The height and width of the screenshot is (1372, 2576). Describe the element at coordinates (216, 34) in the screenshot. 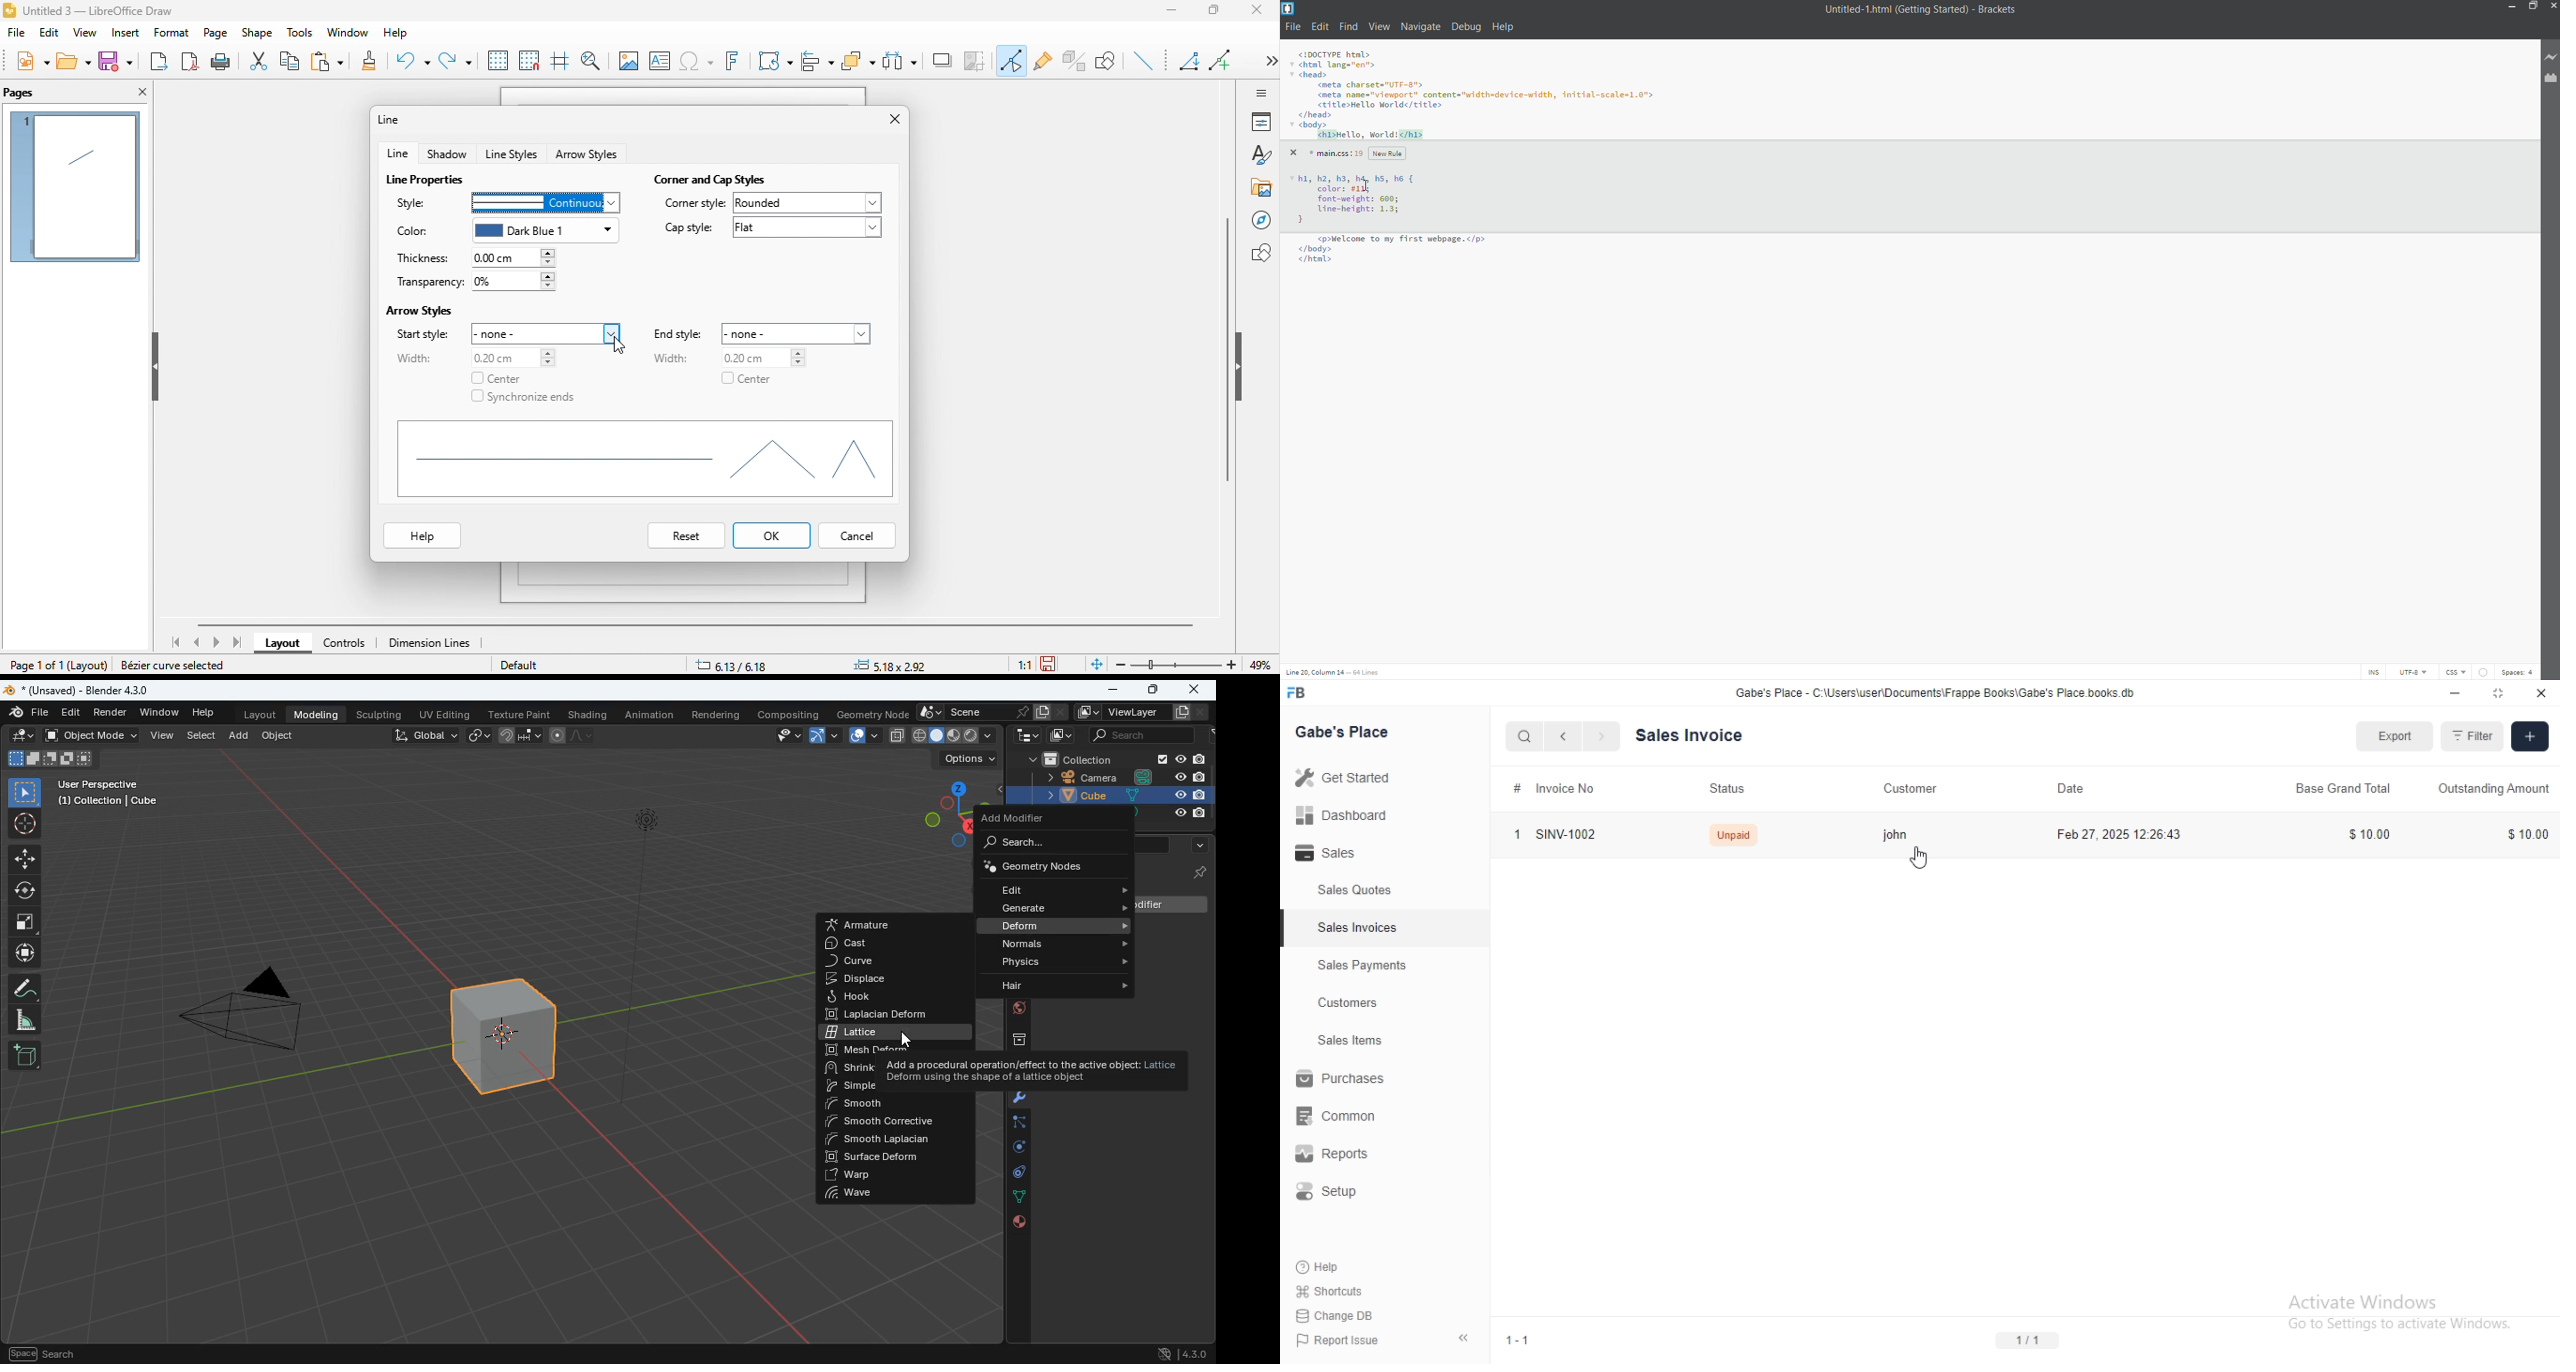

I see `page` at that location.